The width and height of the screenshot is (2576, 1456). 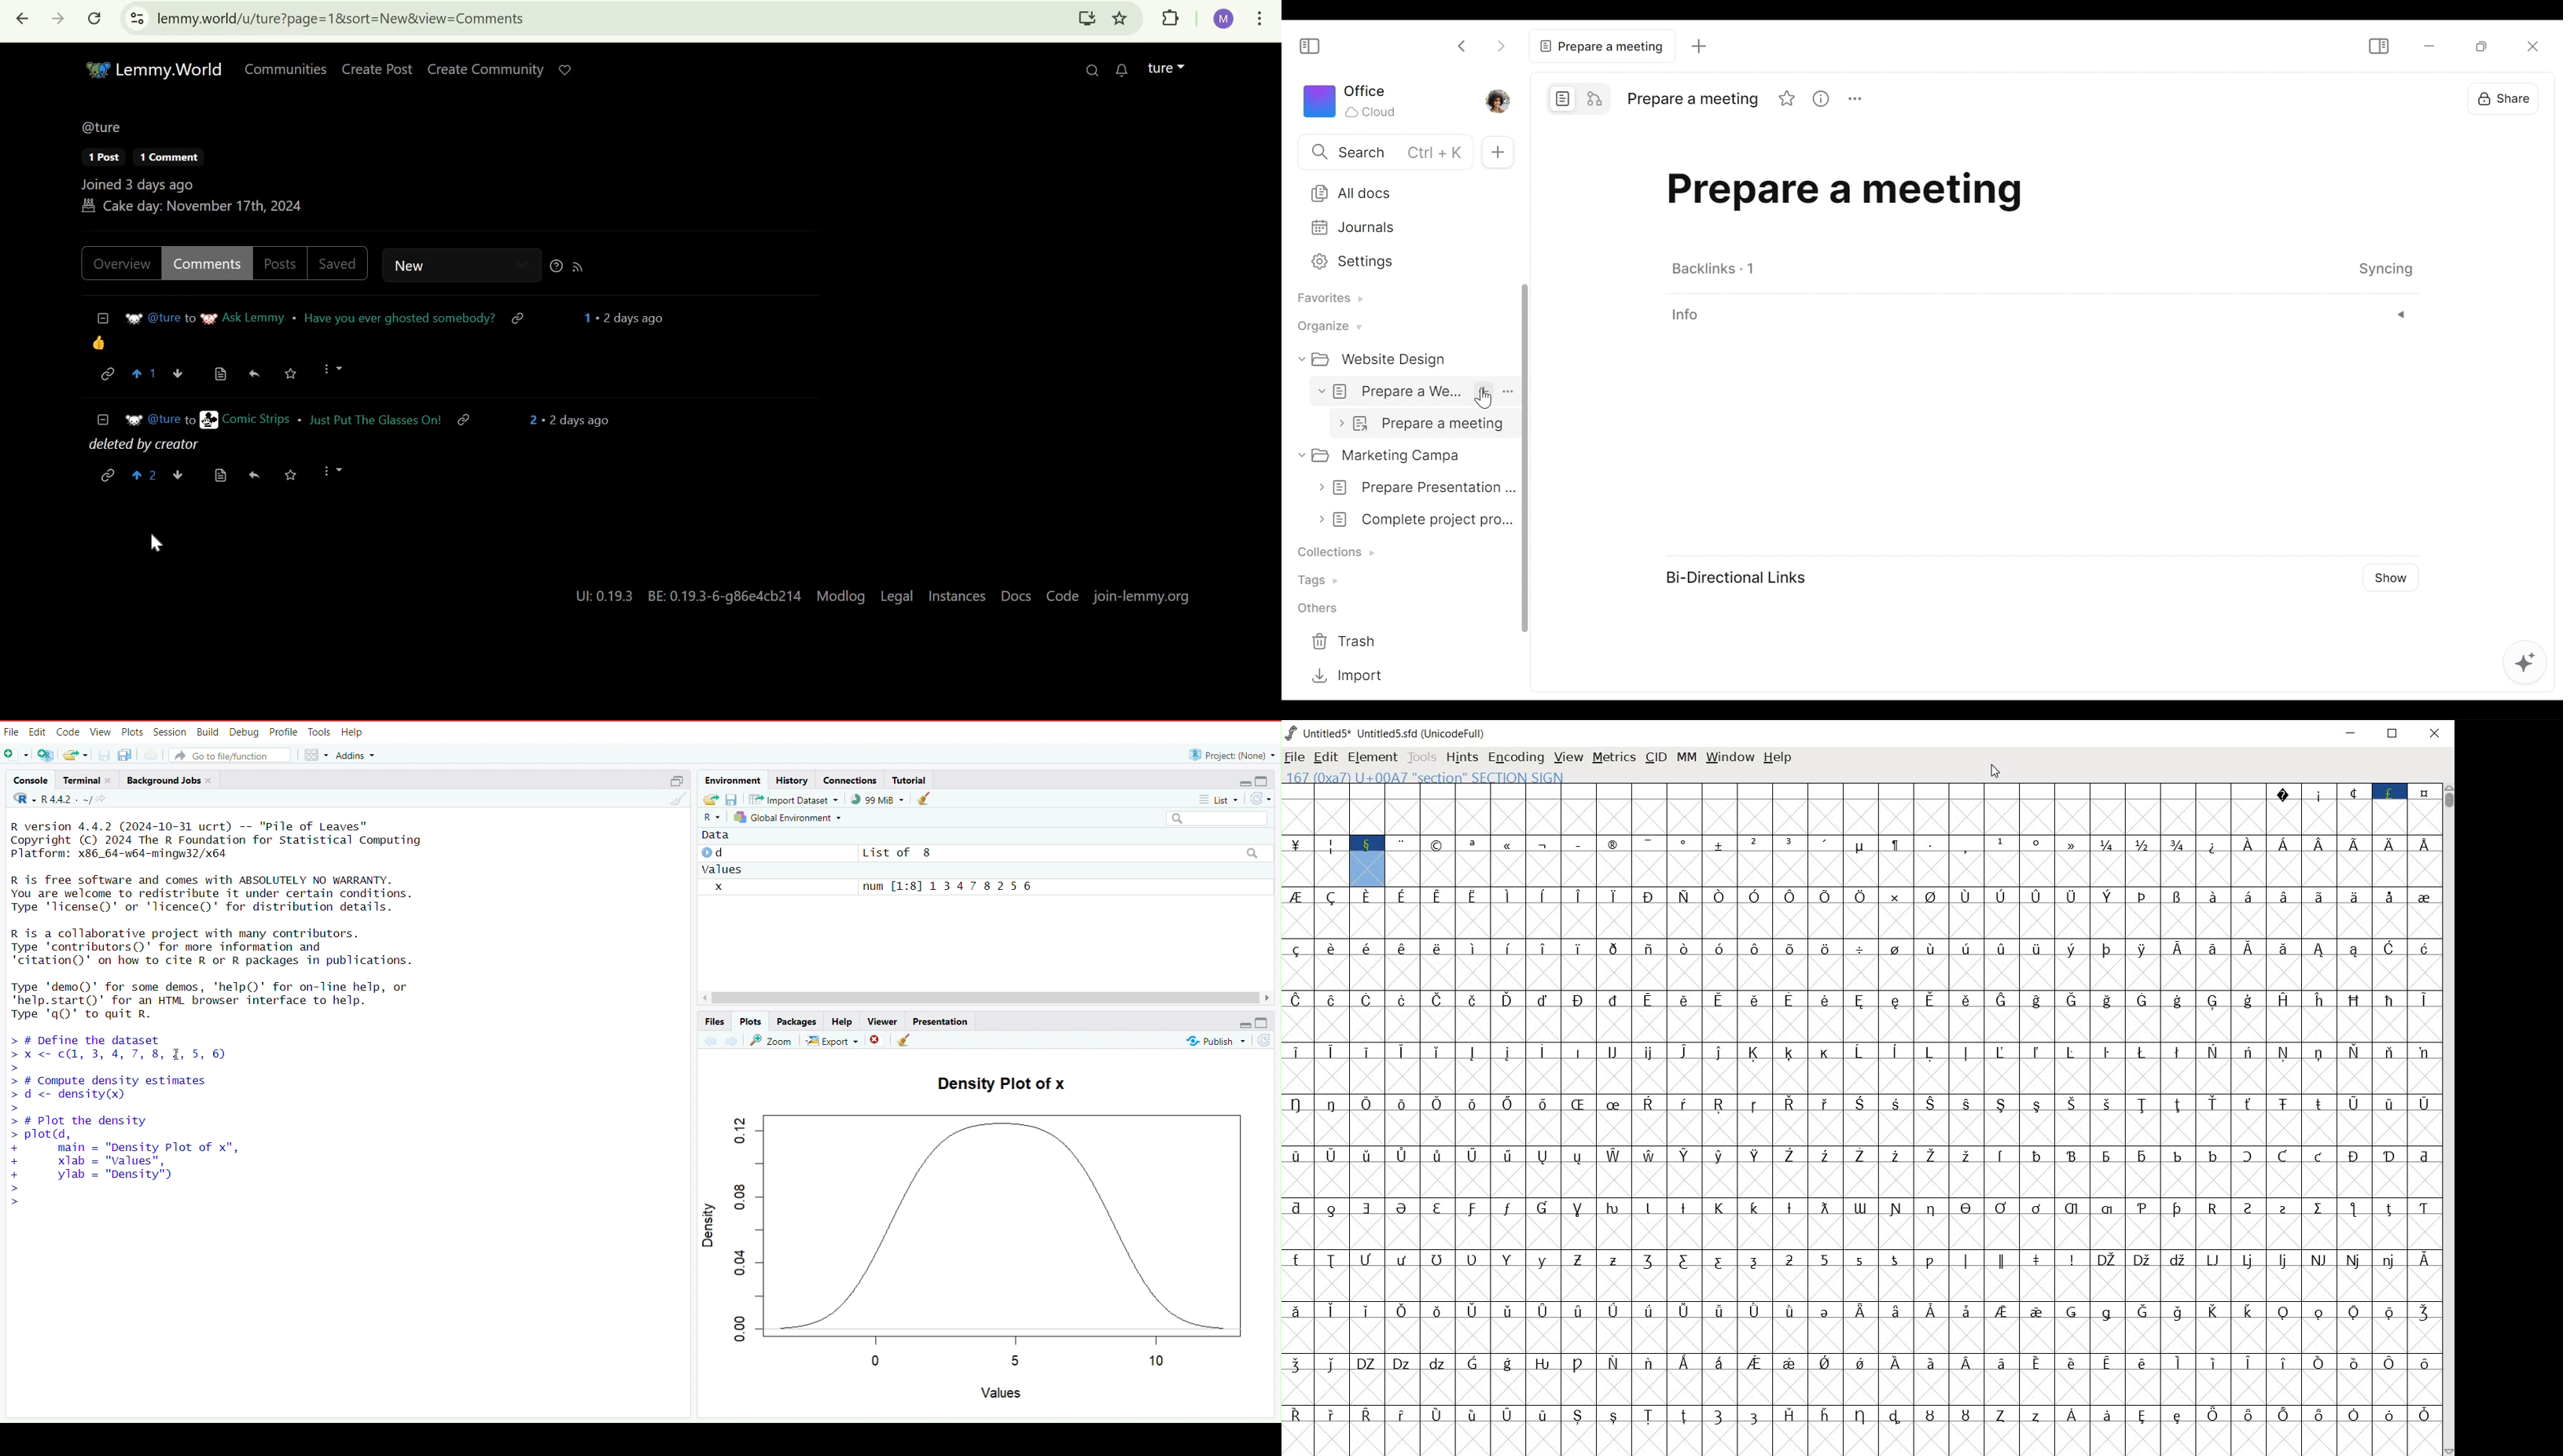 I want to click on List of 8, so click(x=898, y=852).